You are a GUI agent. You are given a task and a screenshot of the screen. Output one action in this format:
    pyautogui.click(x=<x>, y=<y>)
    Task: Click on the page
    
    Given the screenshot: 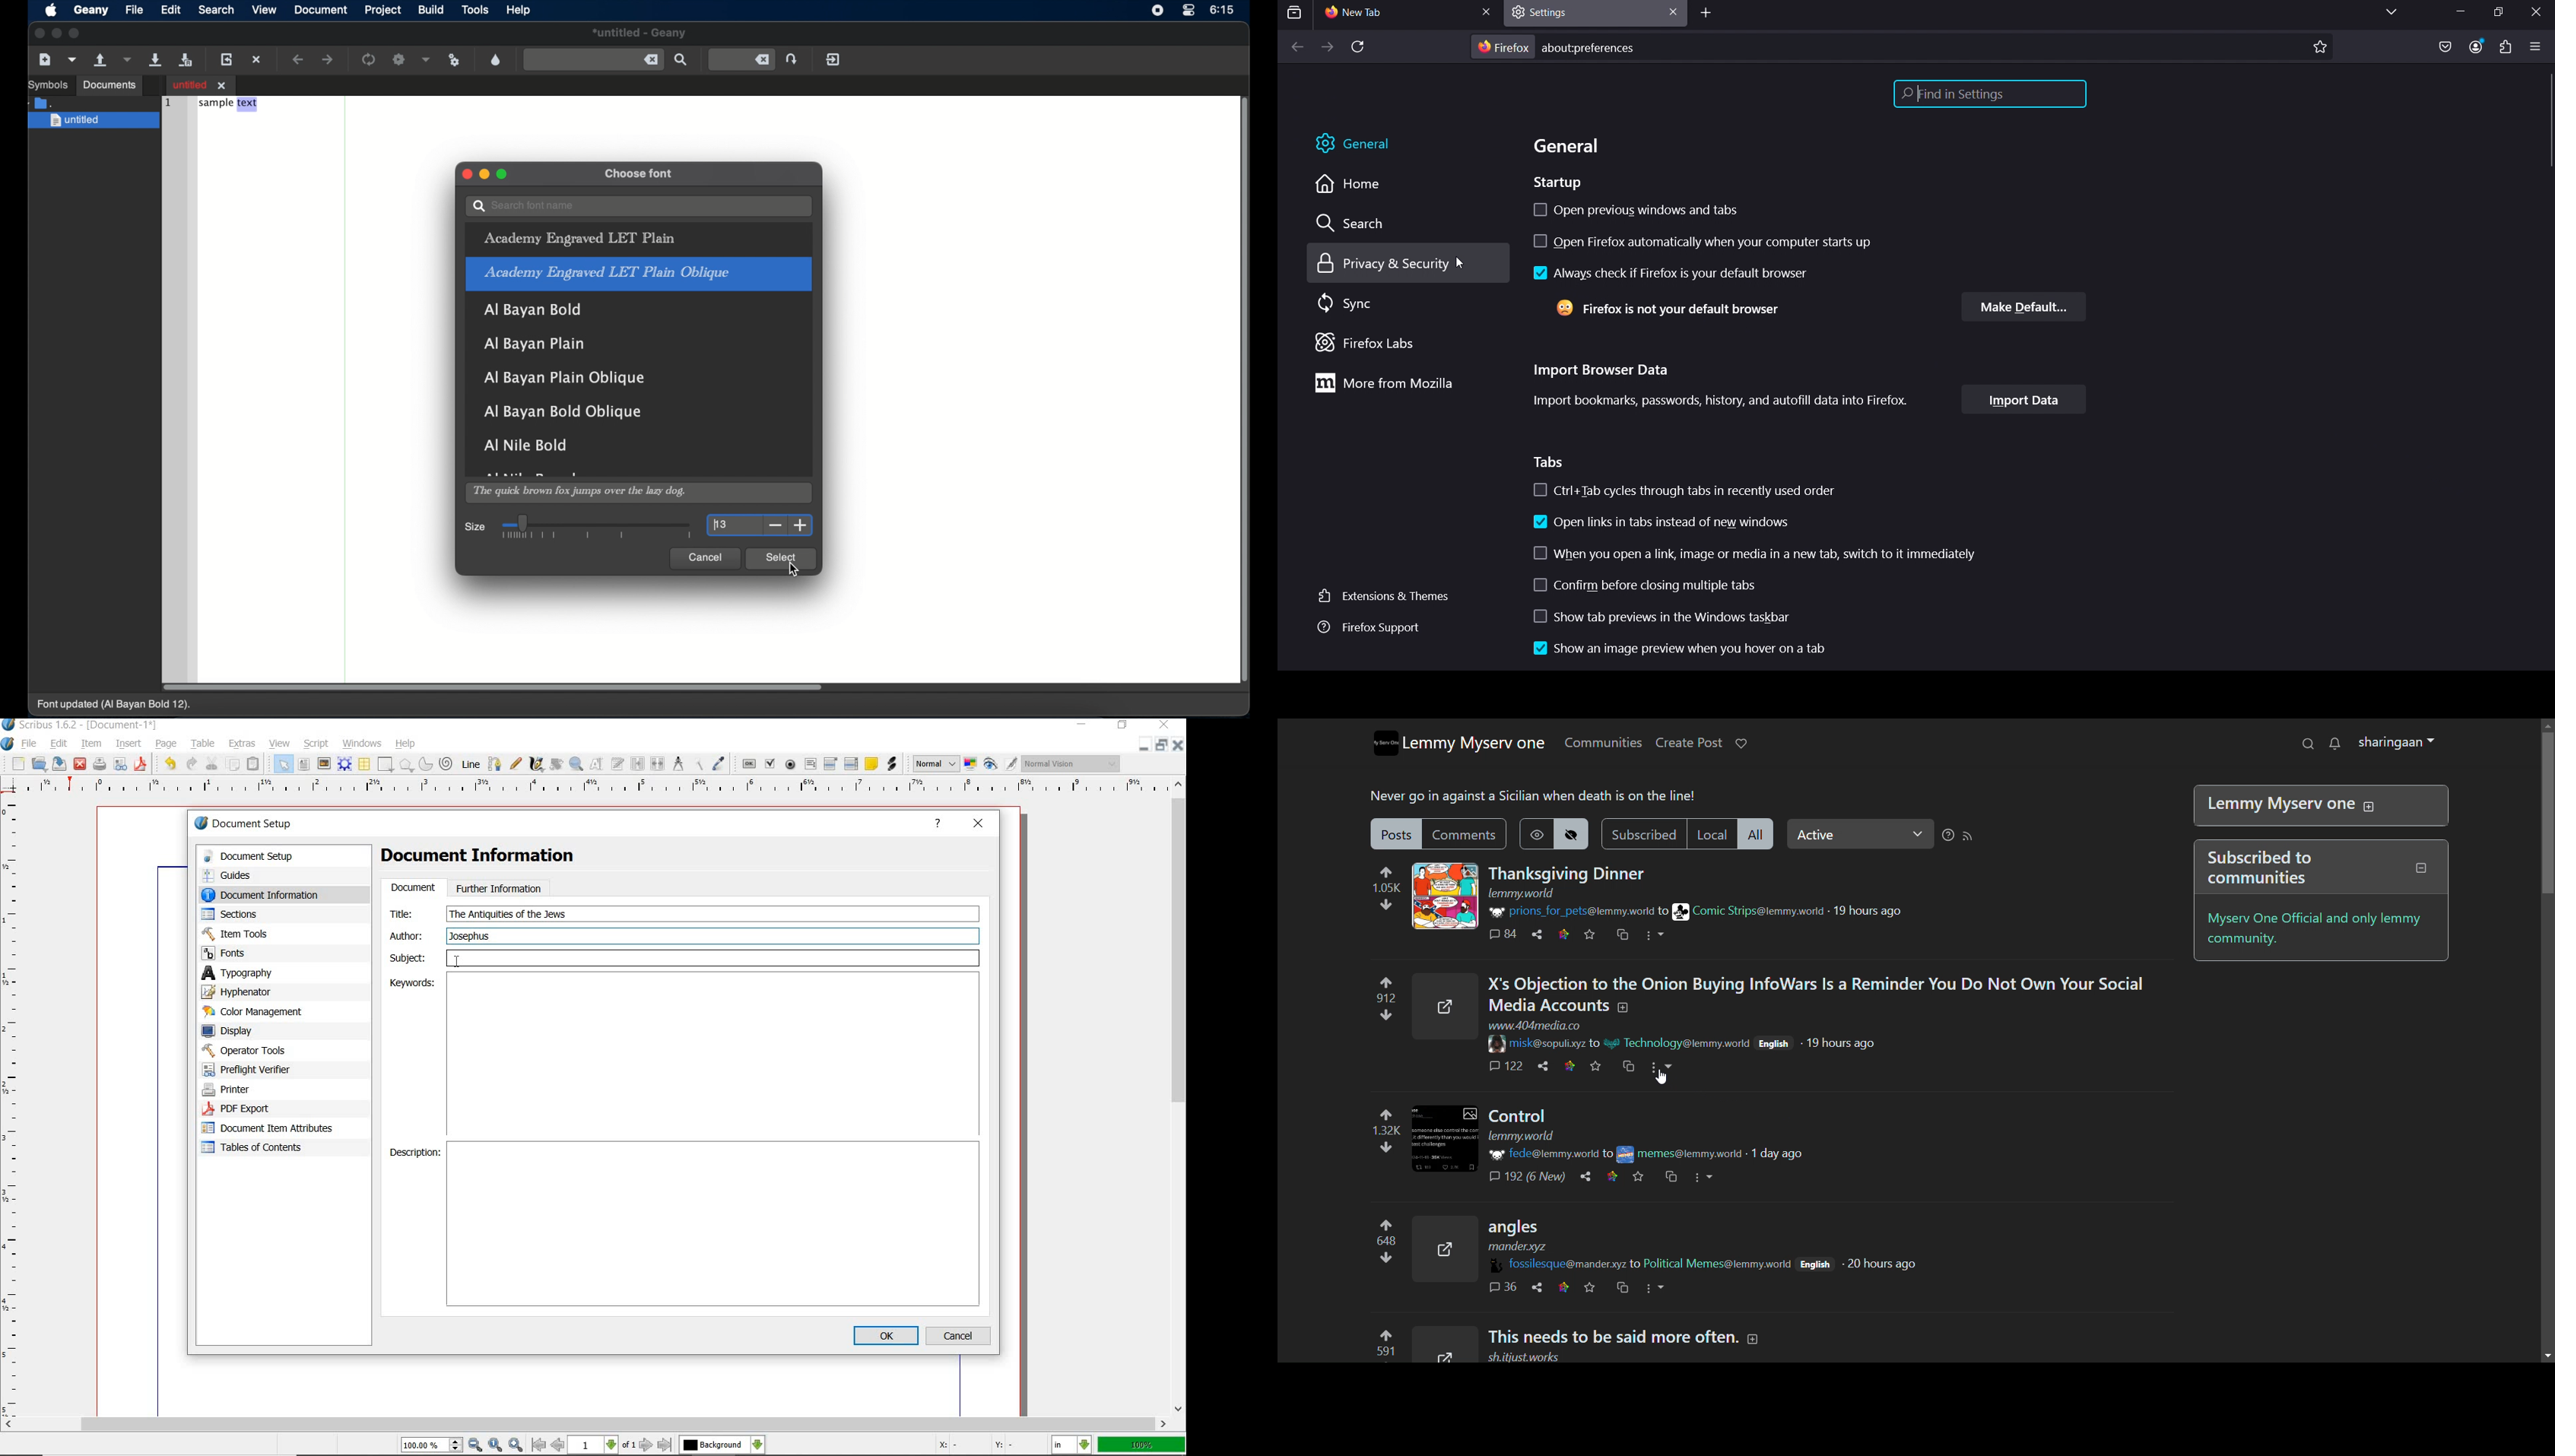 What is the action you would take?
    pyautogui.click(x=169, y=744)
    